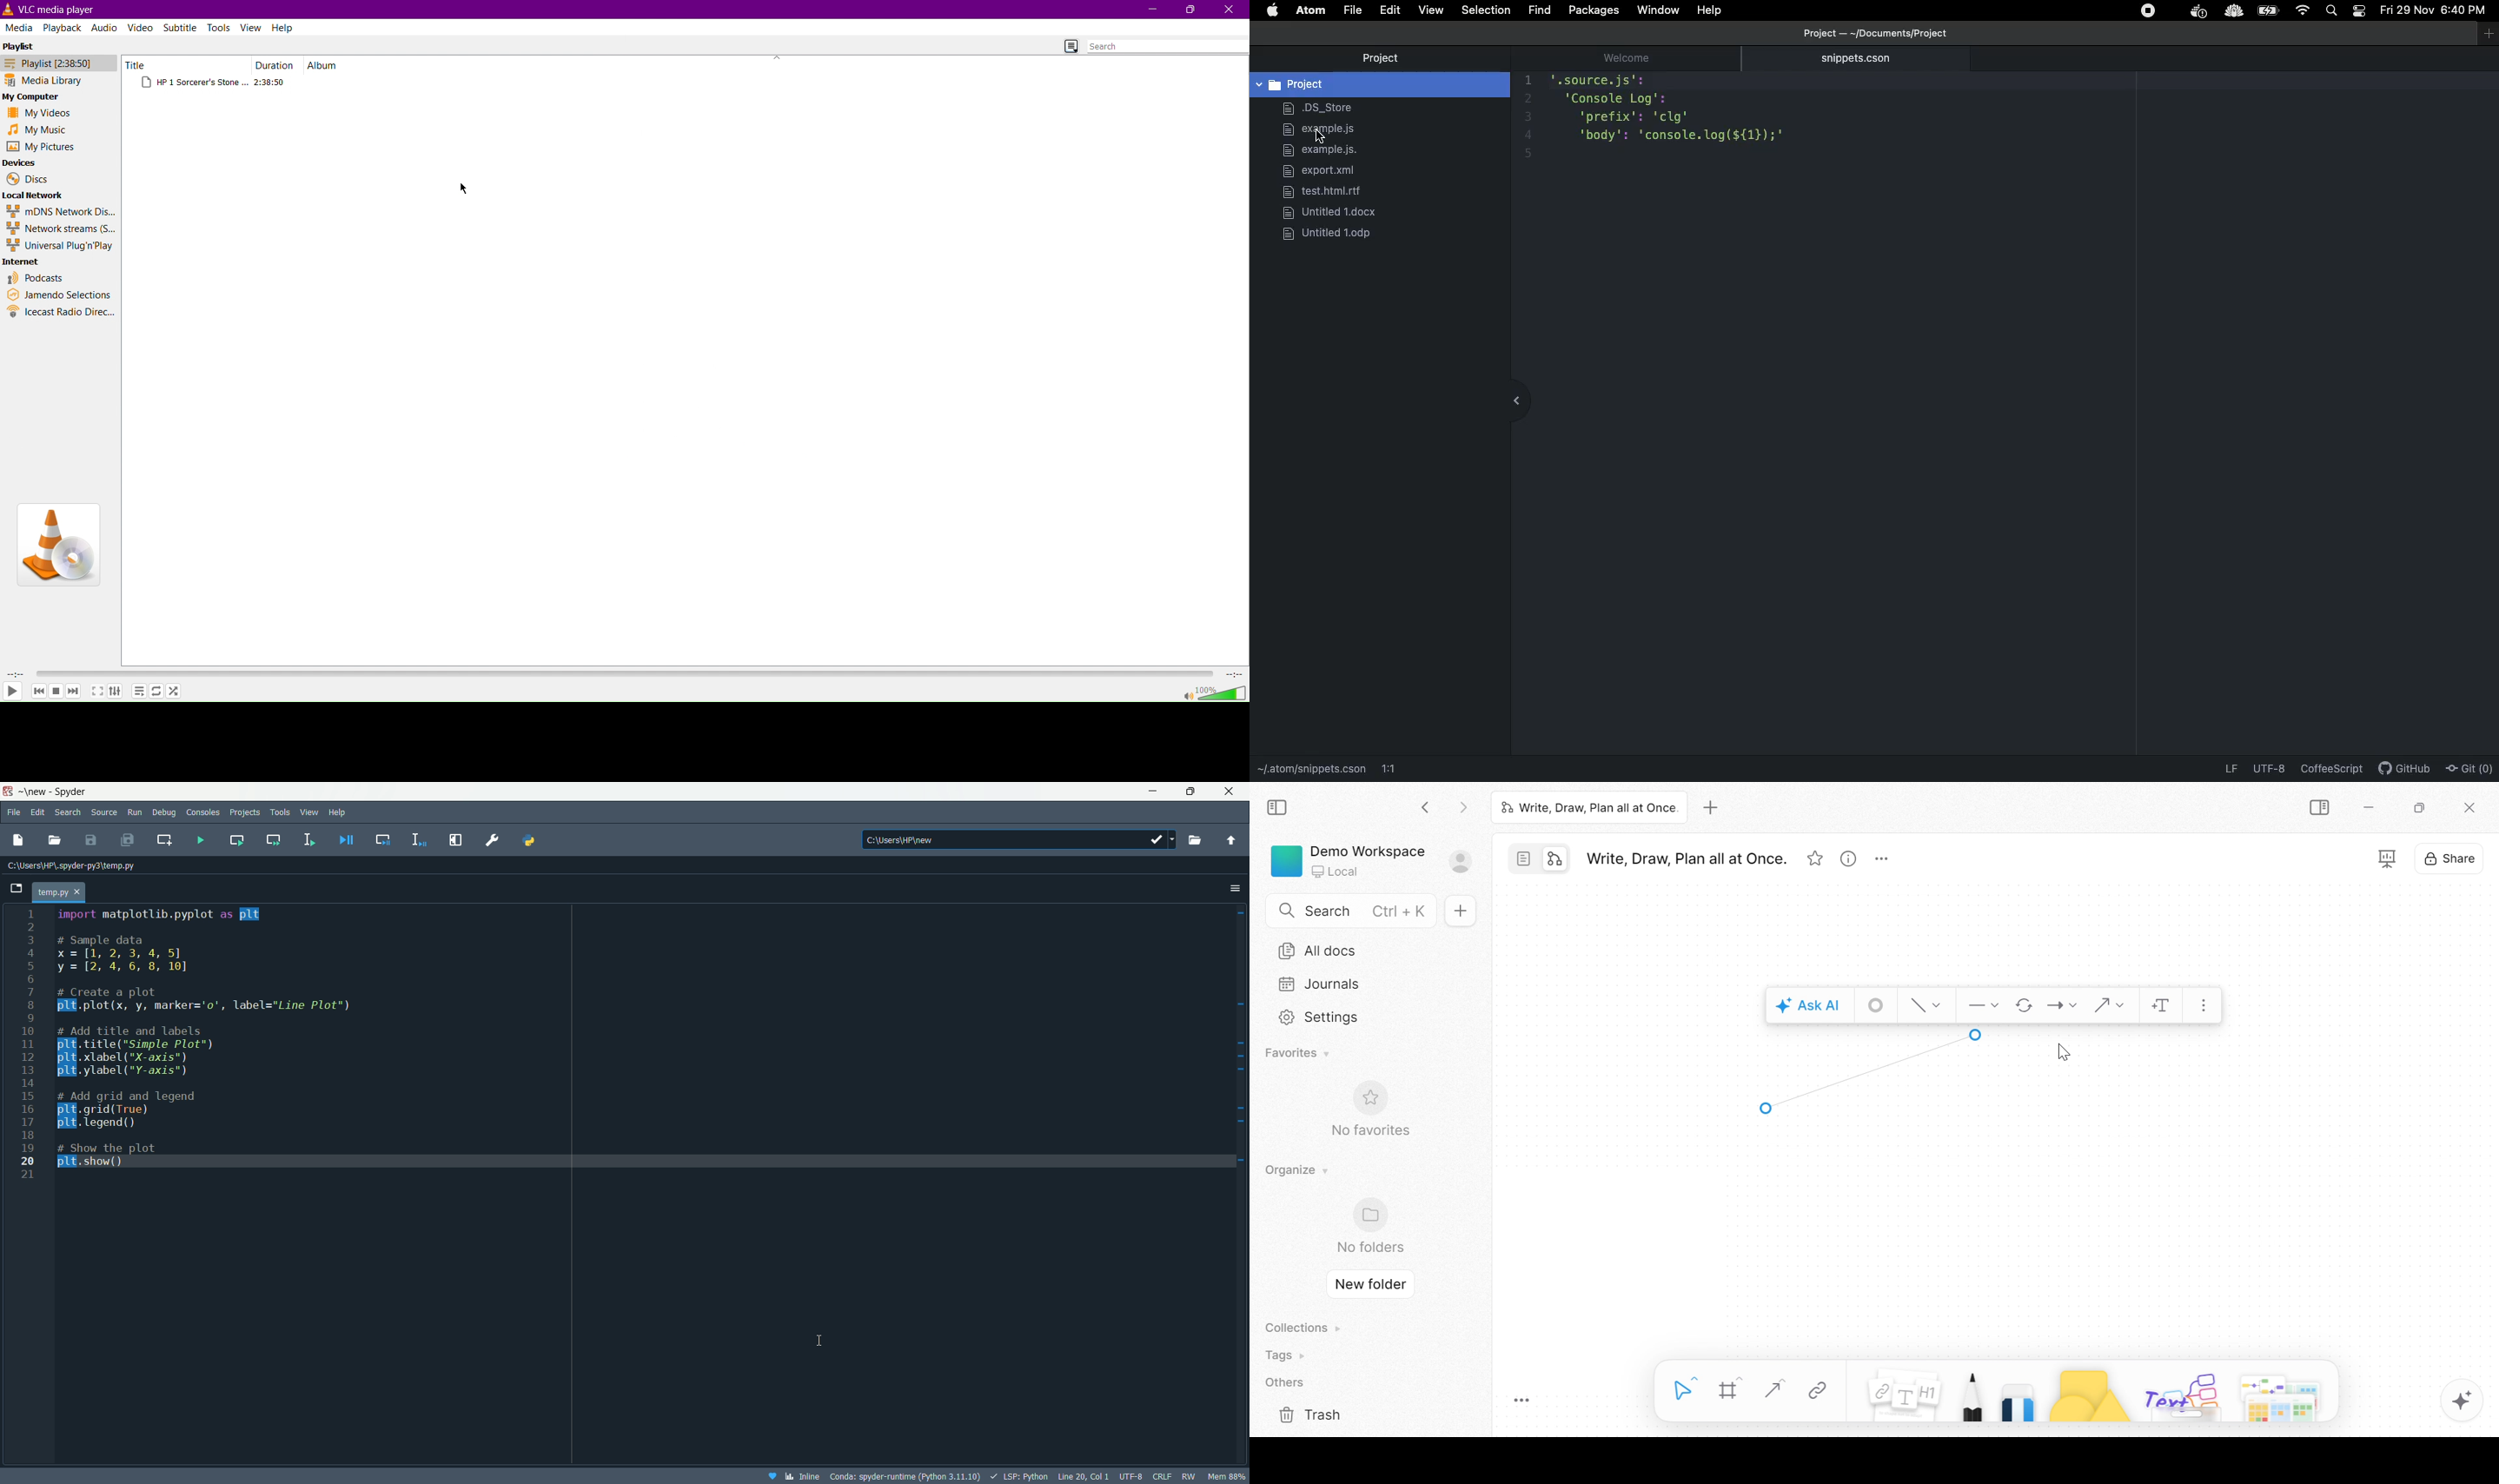  I want to click on Window, so click(1661, 10).